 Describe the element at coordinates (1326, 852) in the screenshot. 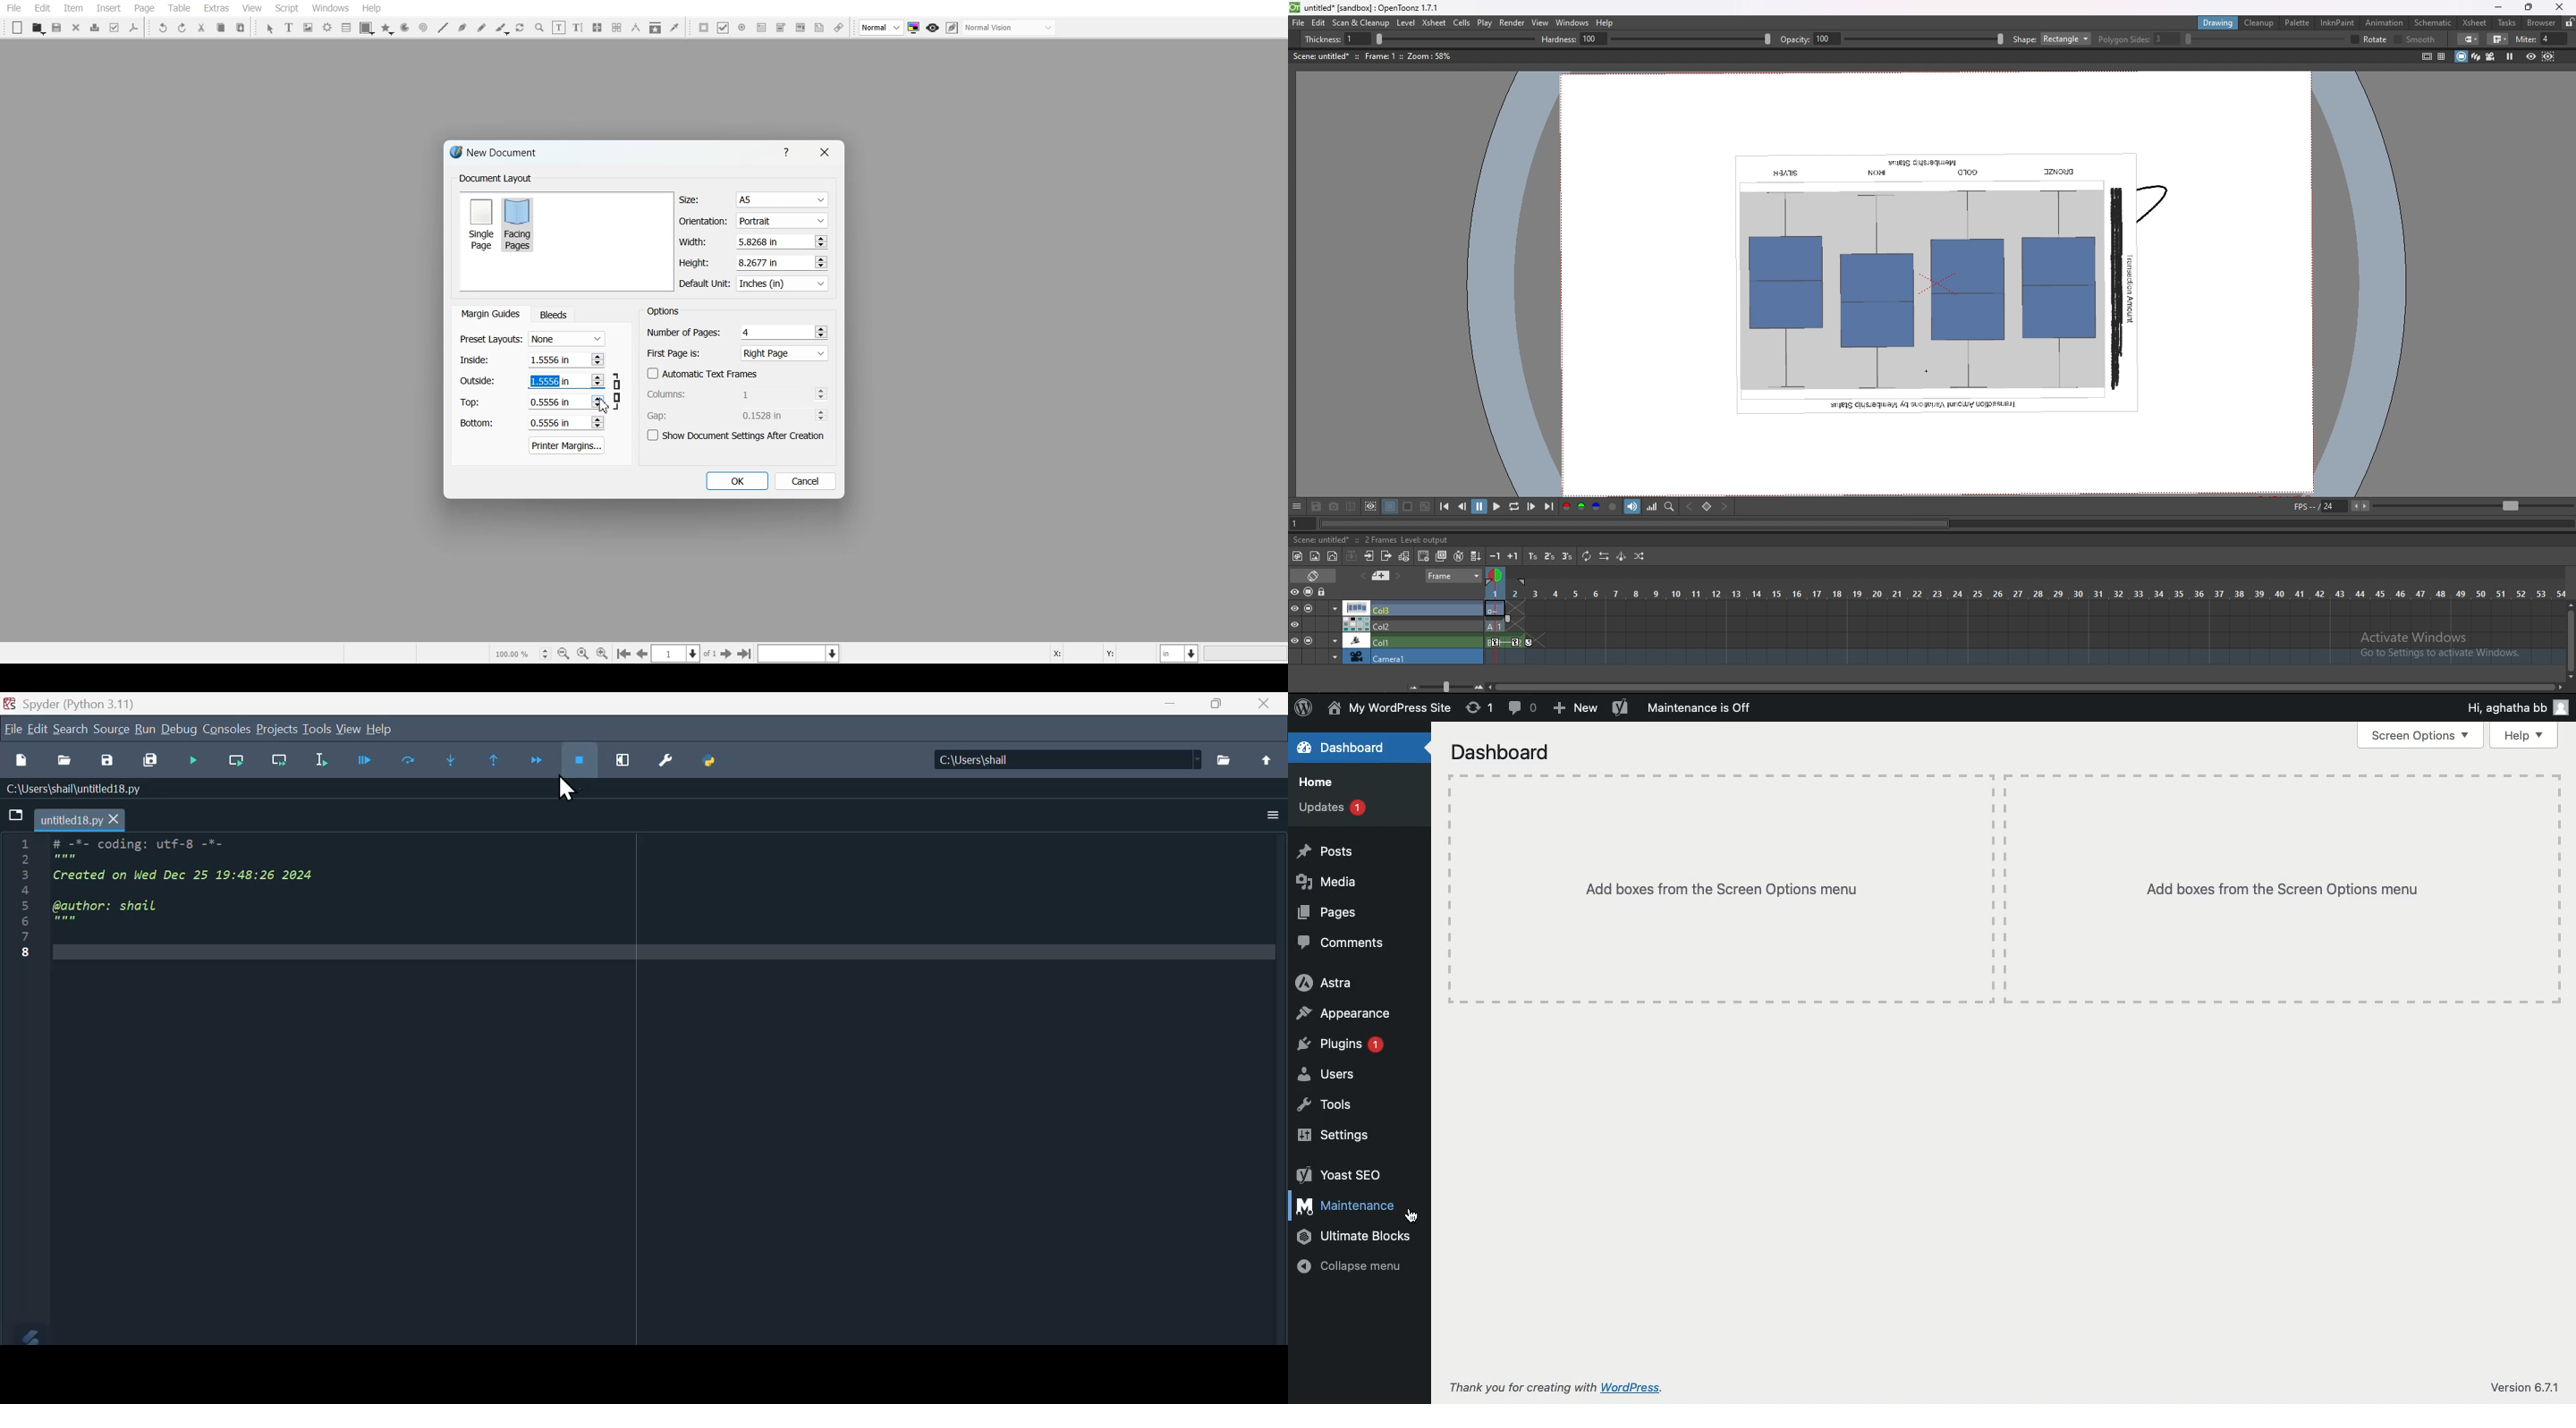

I see `Posts` at that location.